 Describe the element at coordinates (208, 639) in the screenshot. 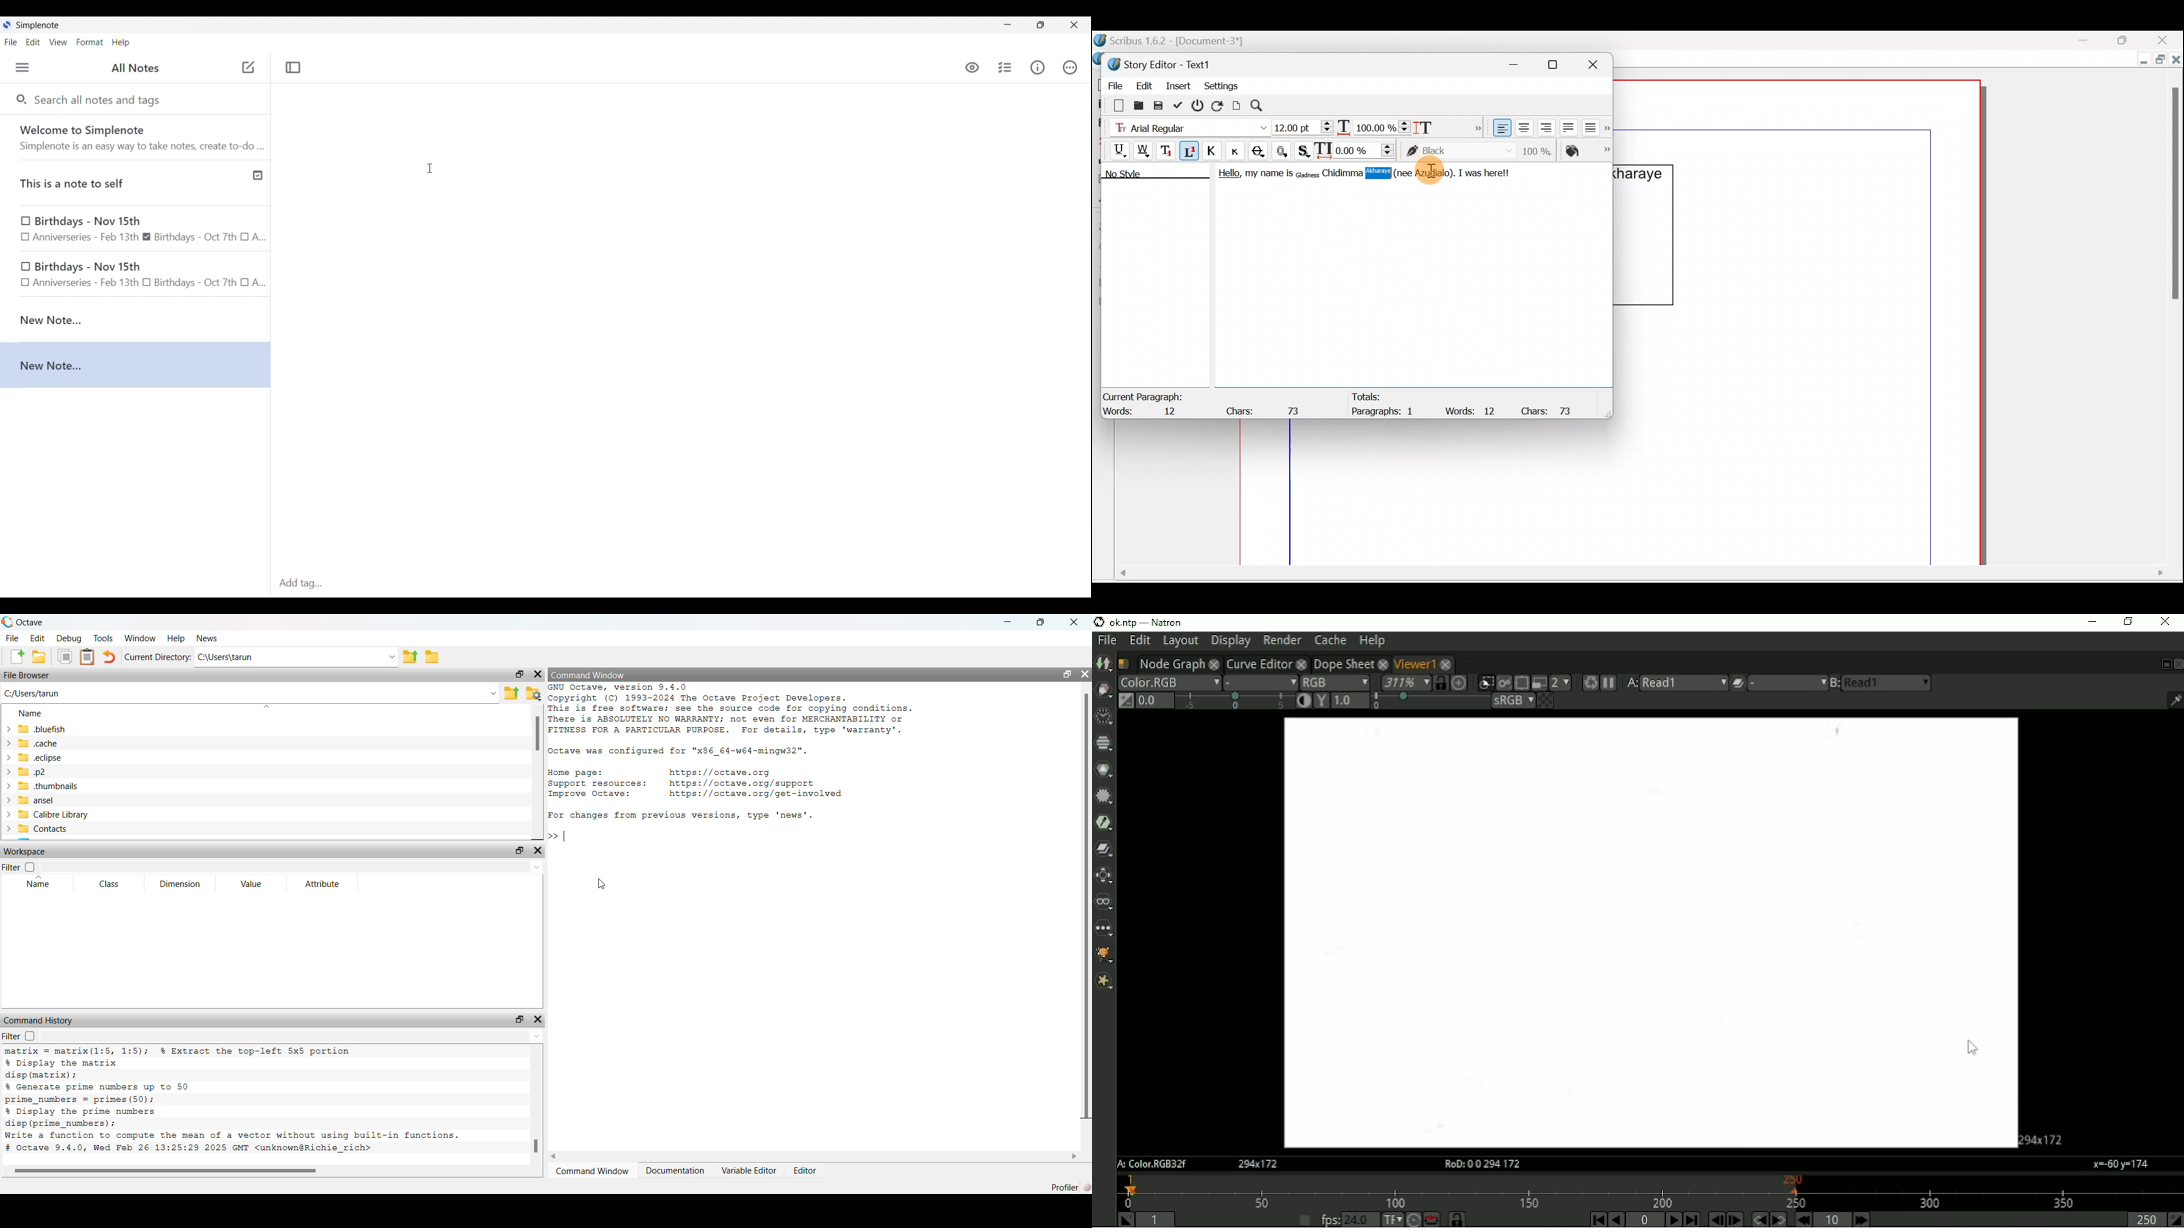

I see `news` at that location.